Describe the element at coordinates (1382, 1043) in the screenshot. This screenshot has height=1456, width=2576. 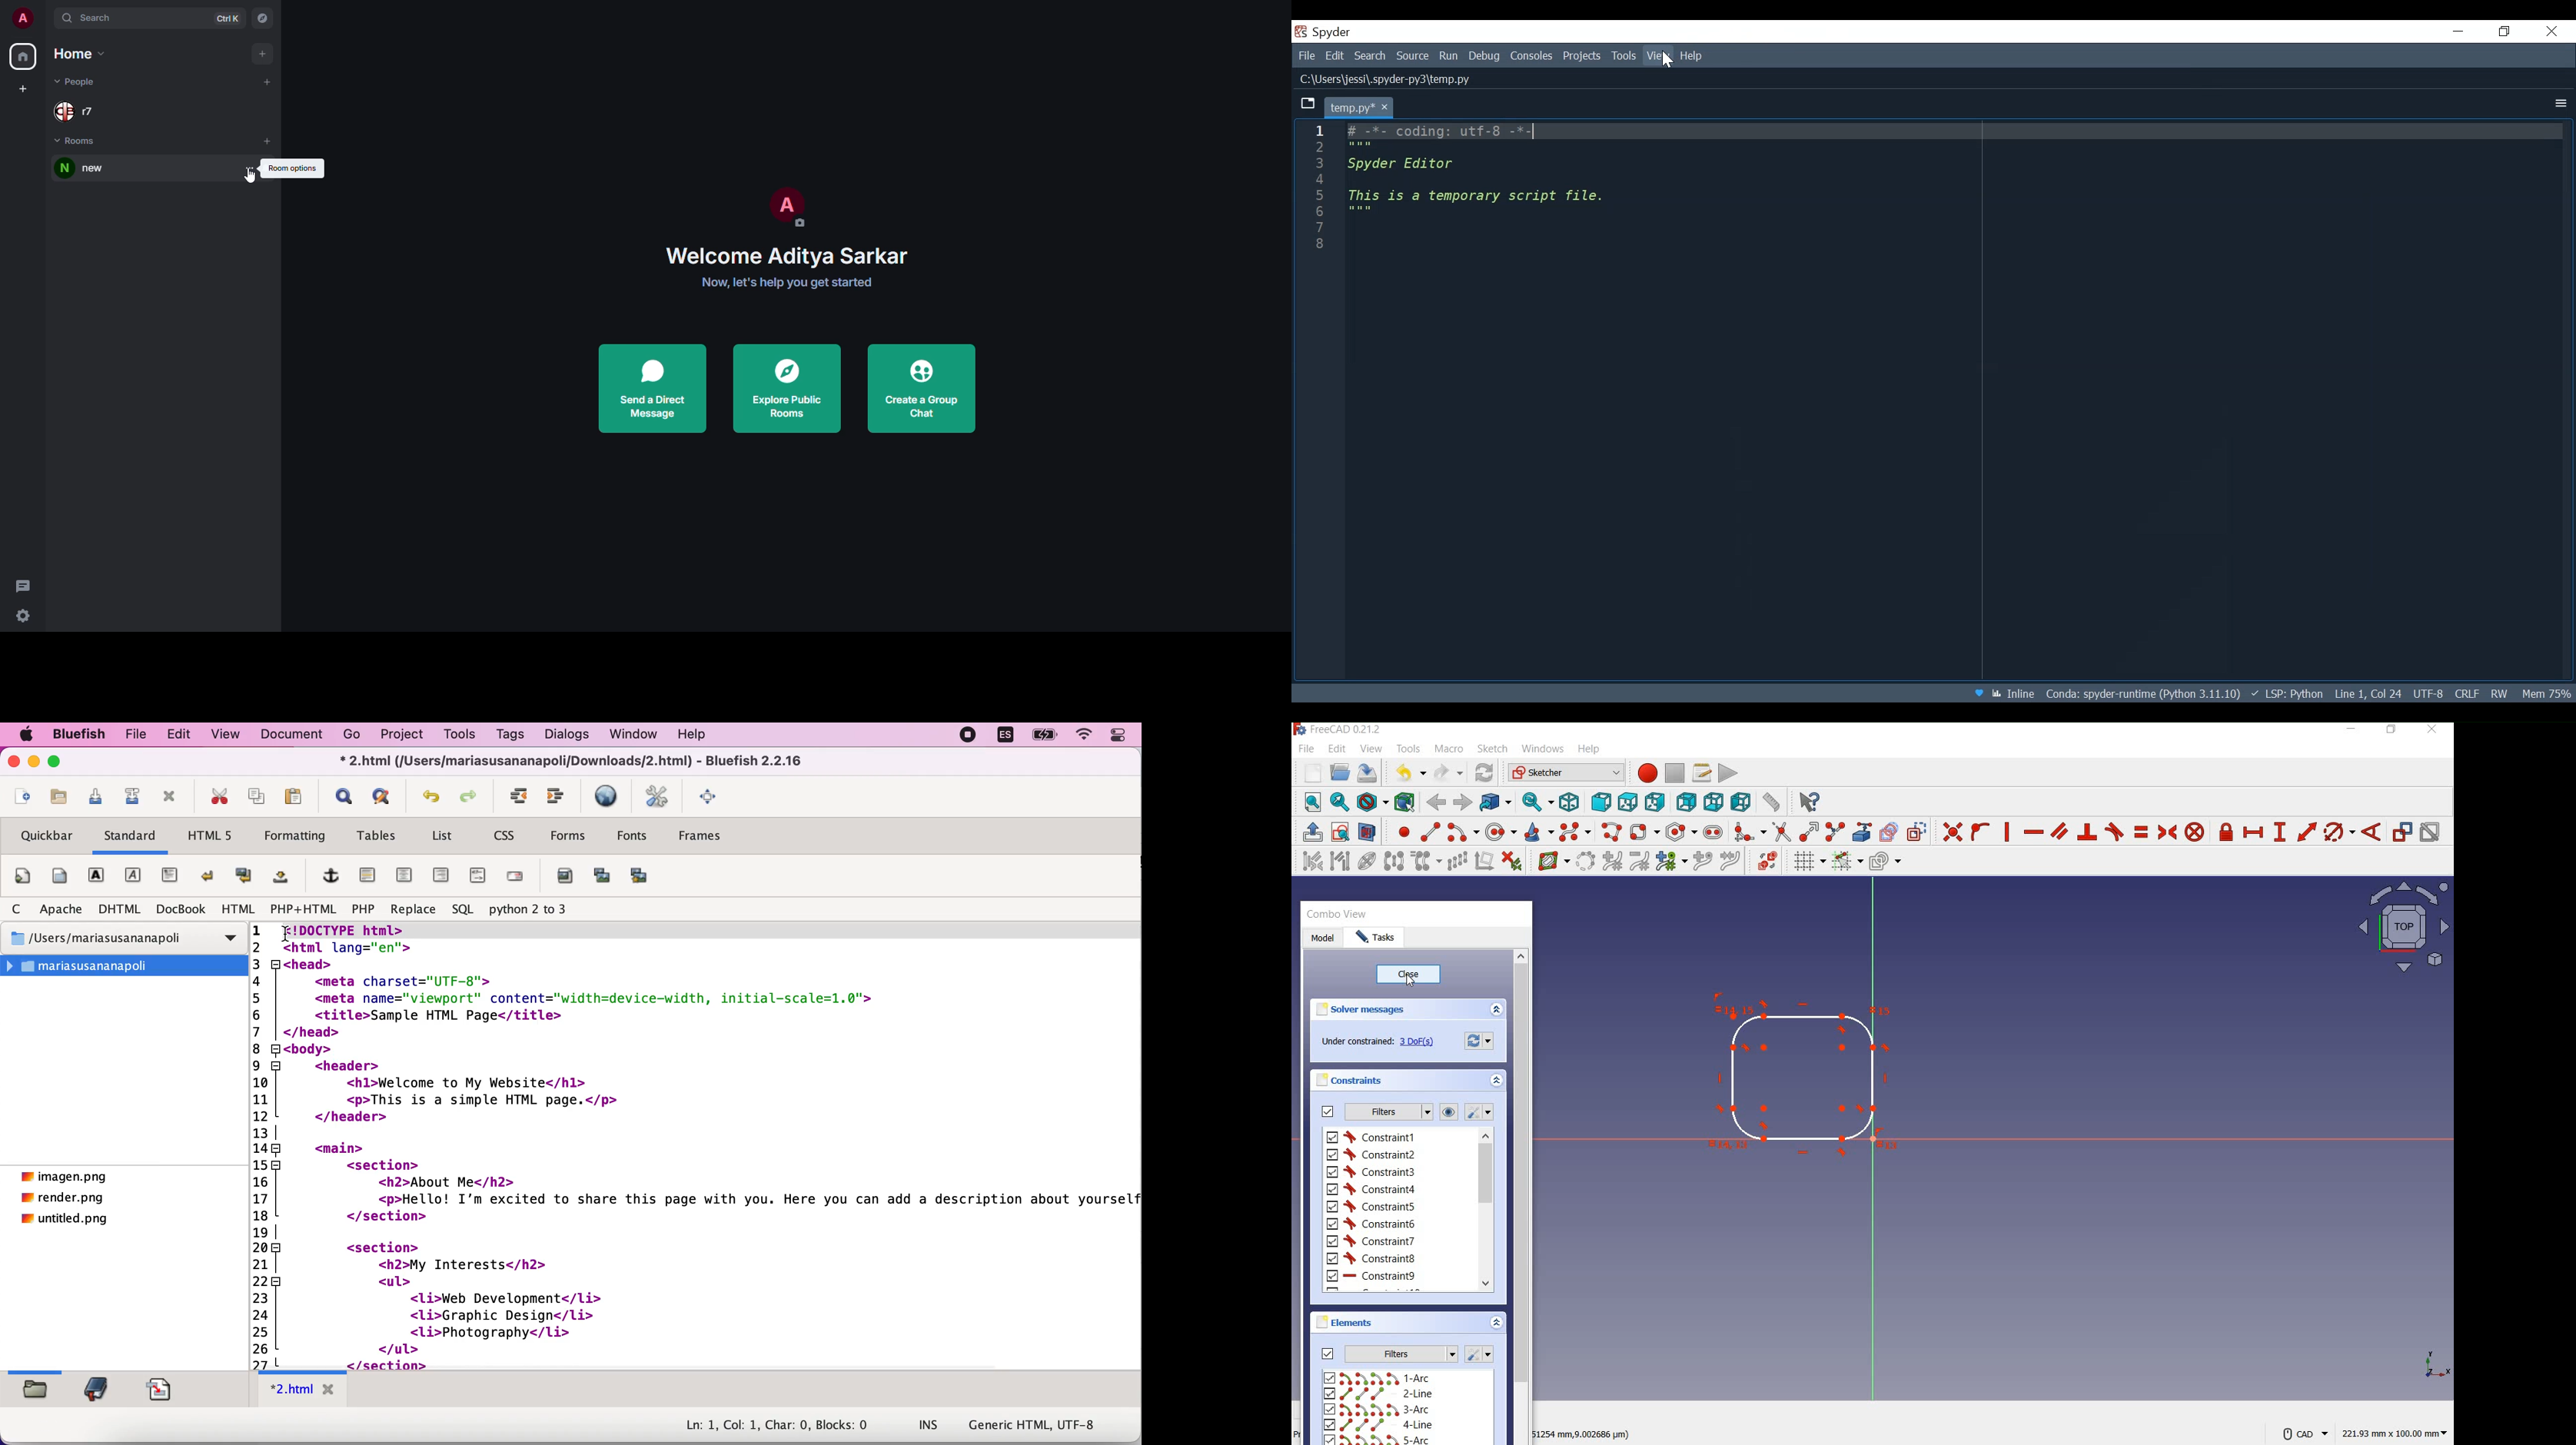
I see `under constrained` at that location.